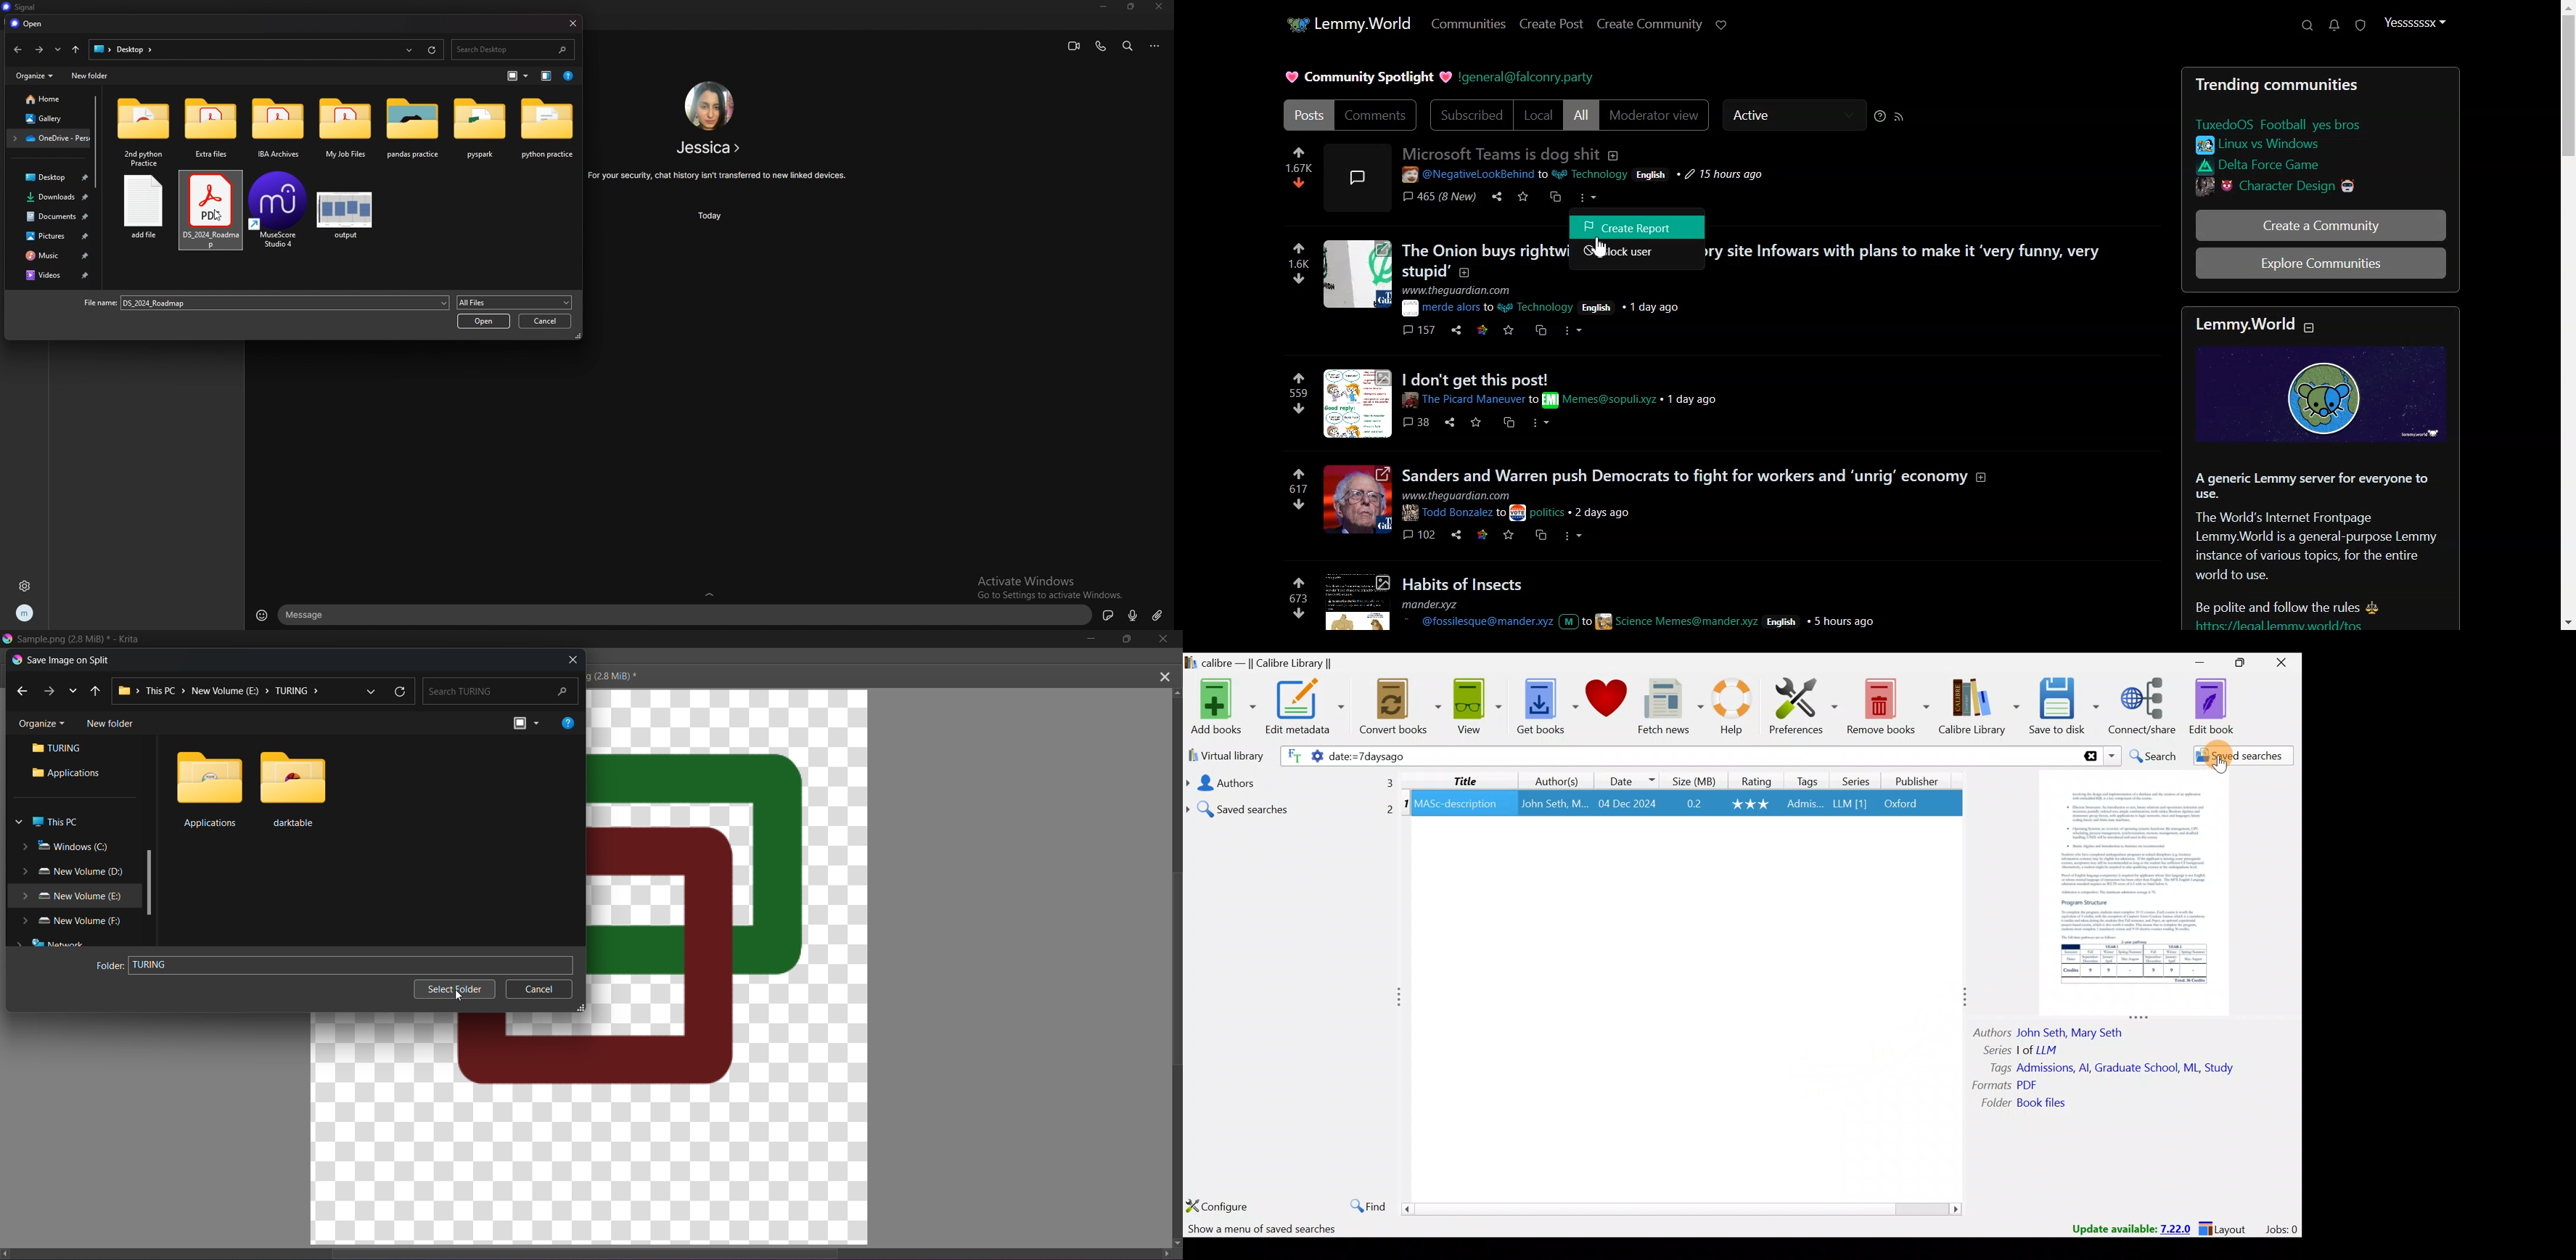 This screenshot has height=1260, width=2576. Describe the element at coordinates (1919, 783) in the screenshot. I see `Publisher` at that location.